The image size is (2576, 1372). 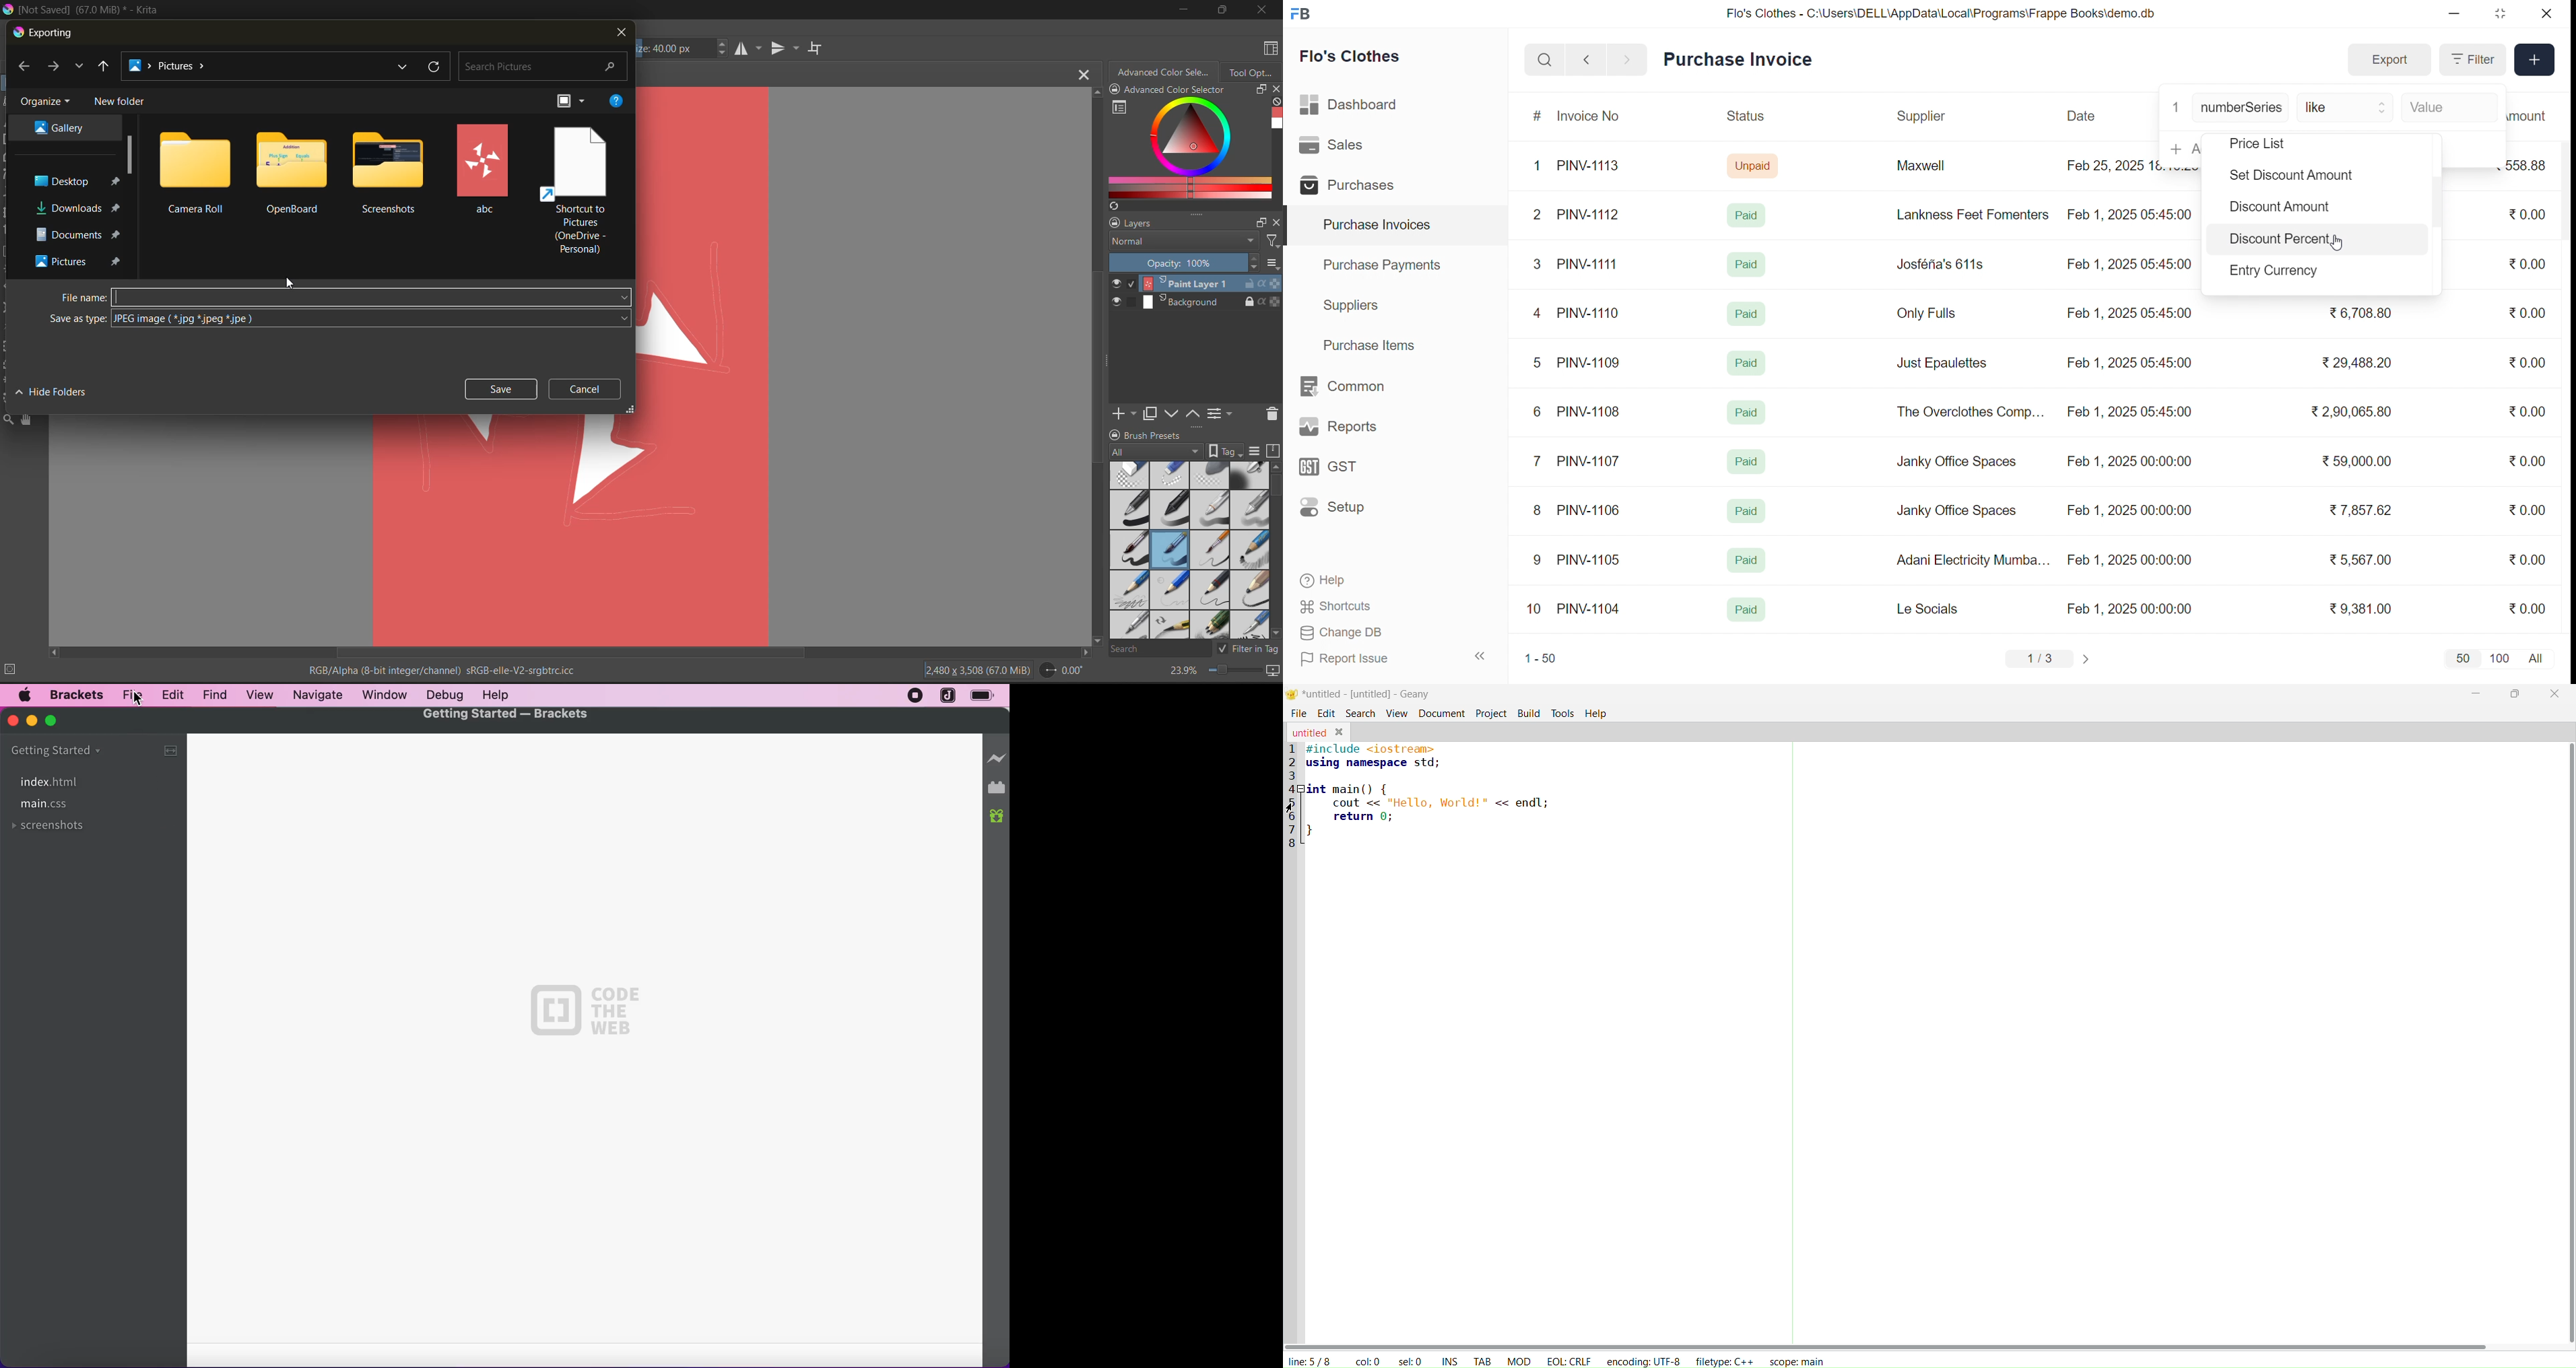 What do you see at coordinates (2040, 660) in the screenshot?
I see `1/3` at bounding box center [2040, 660].